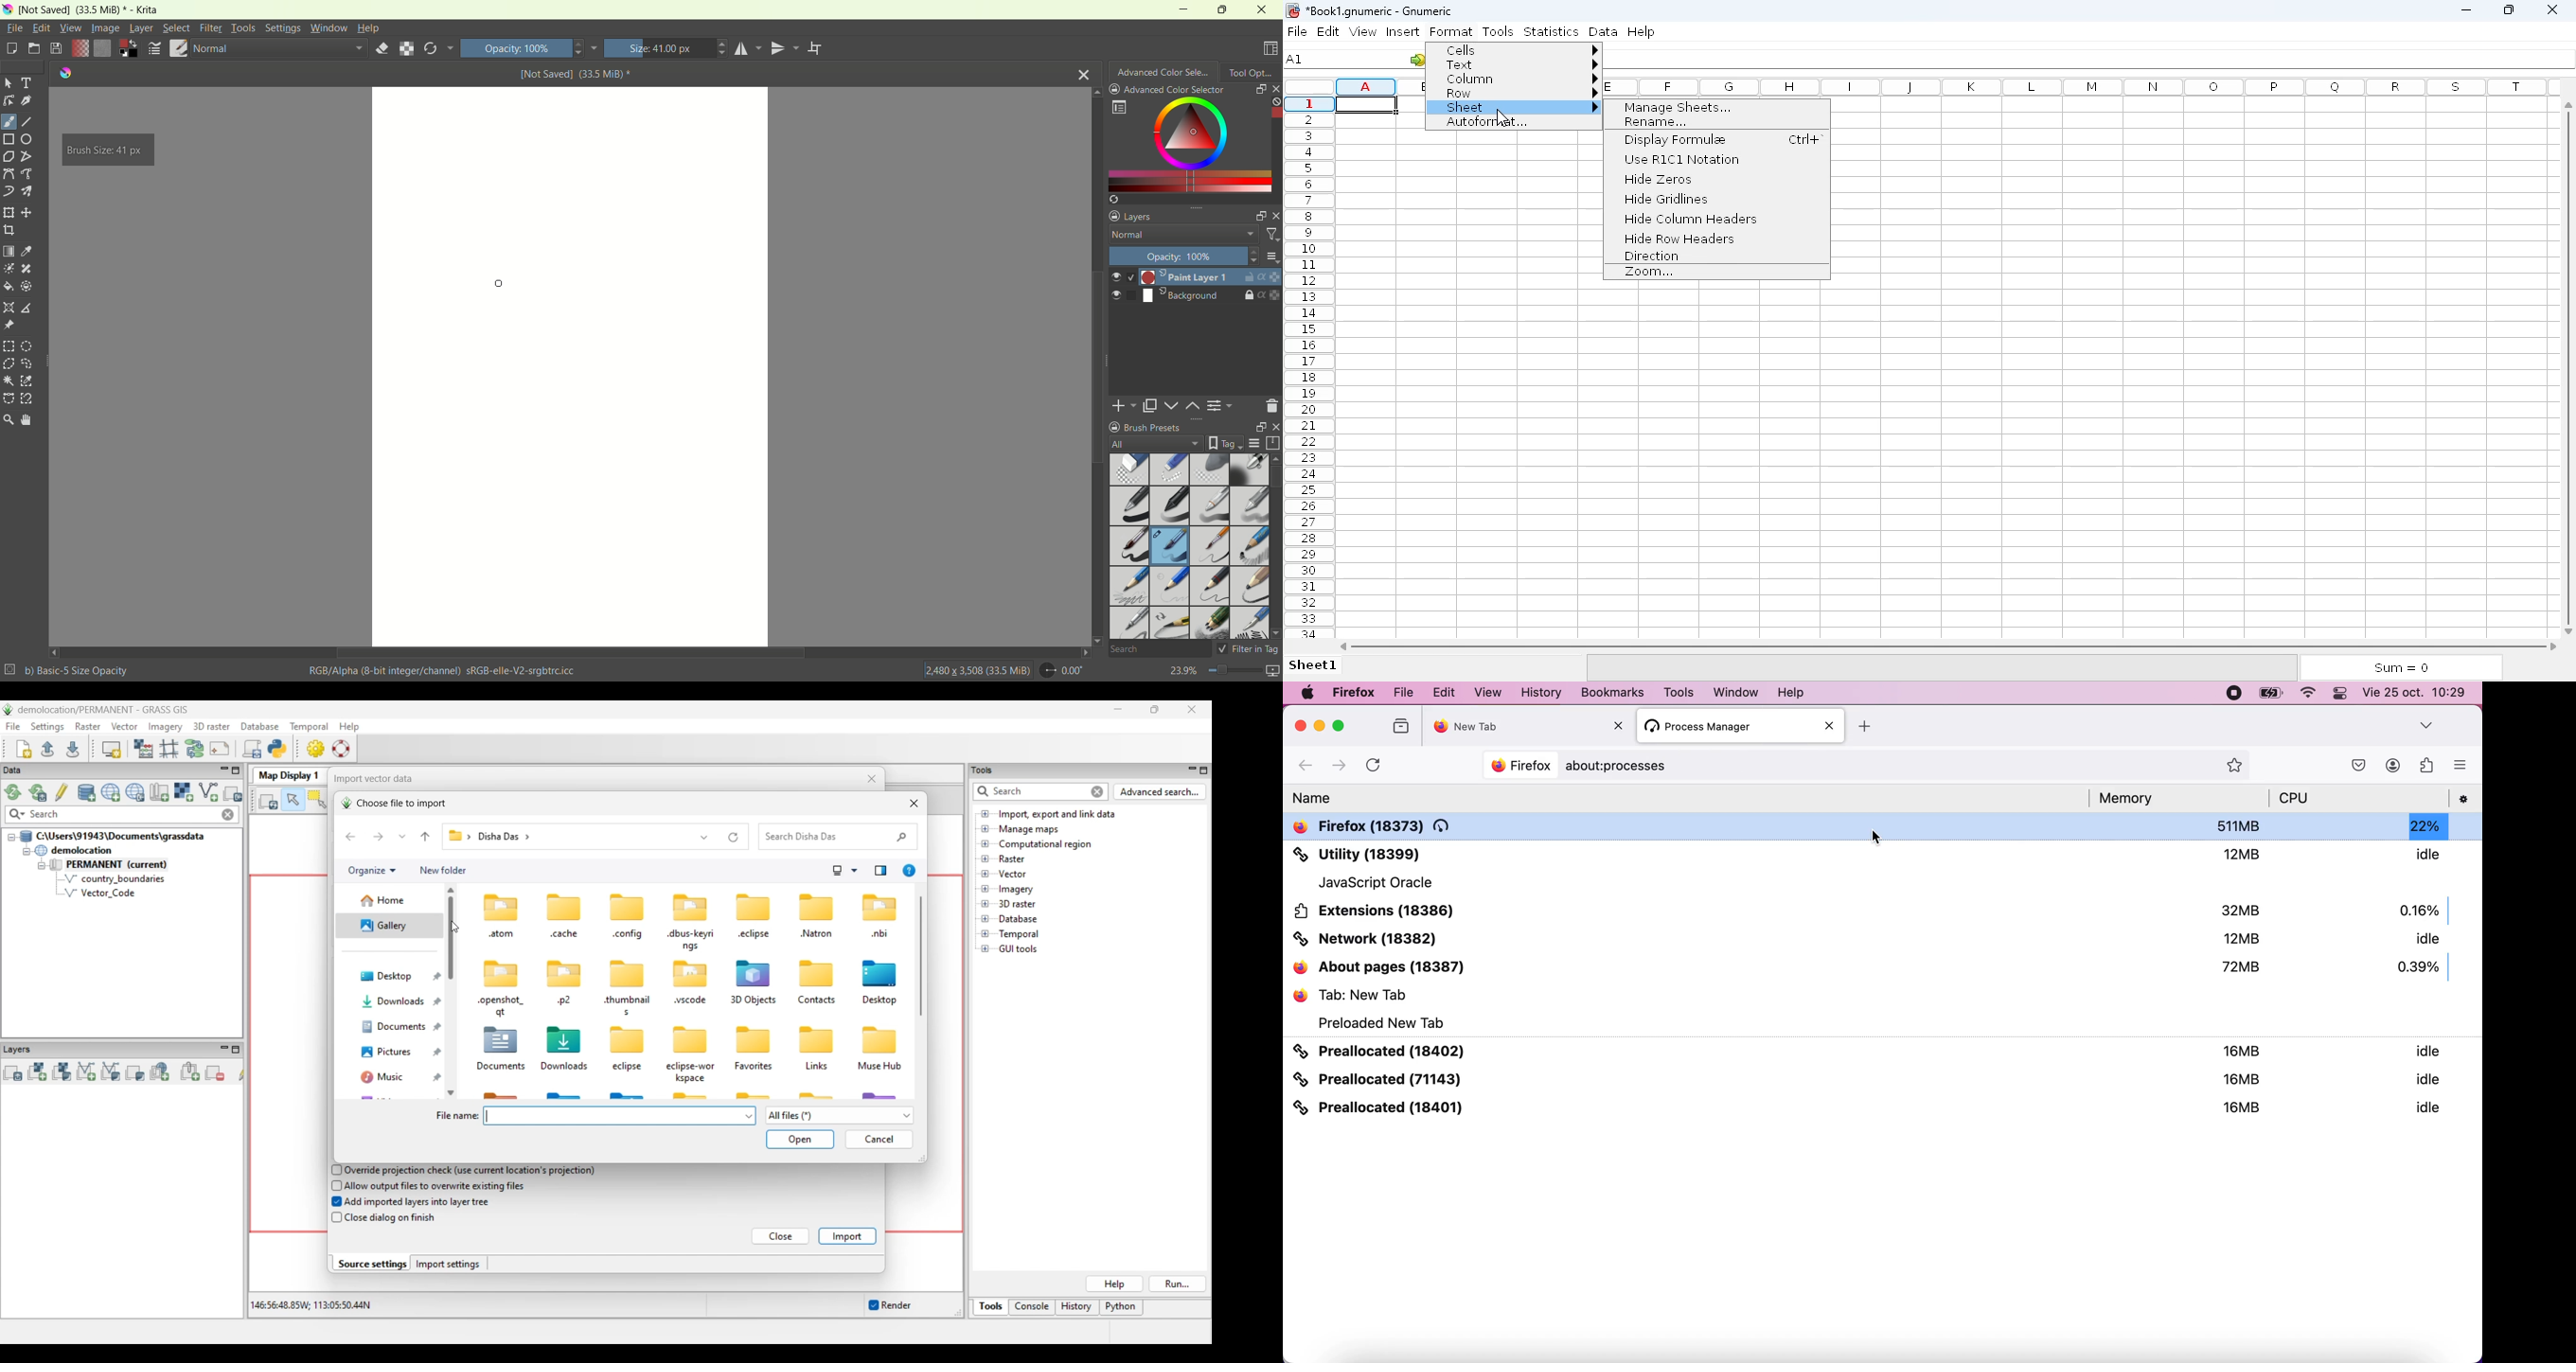  Describe the element at coordinates (1667, 199) in the screenshot. I see `hide gridlines` at that location.